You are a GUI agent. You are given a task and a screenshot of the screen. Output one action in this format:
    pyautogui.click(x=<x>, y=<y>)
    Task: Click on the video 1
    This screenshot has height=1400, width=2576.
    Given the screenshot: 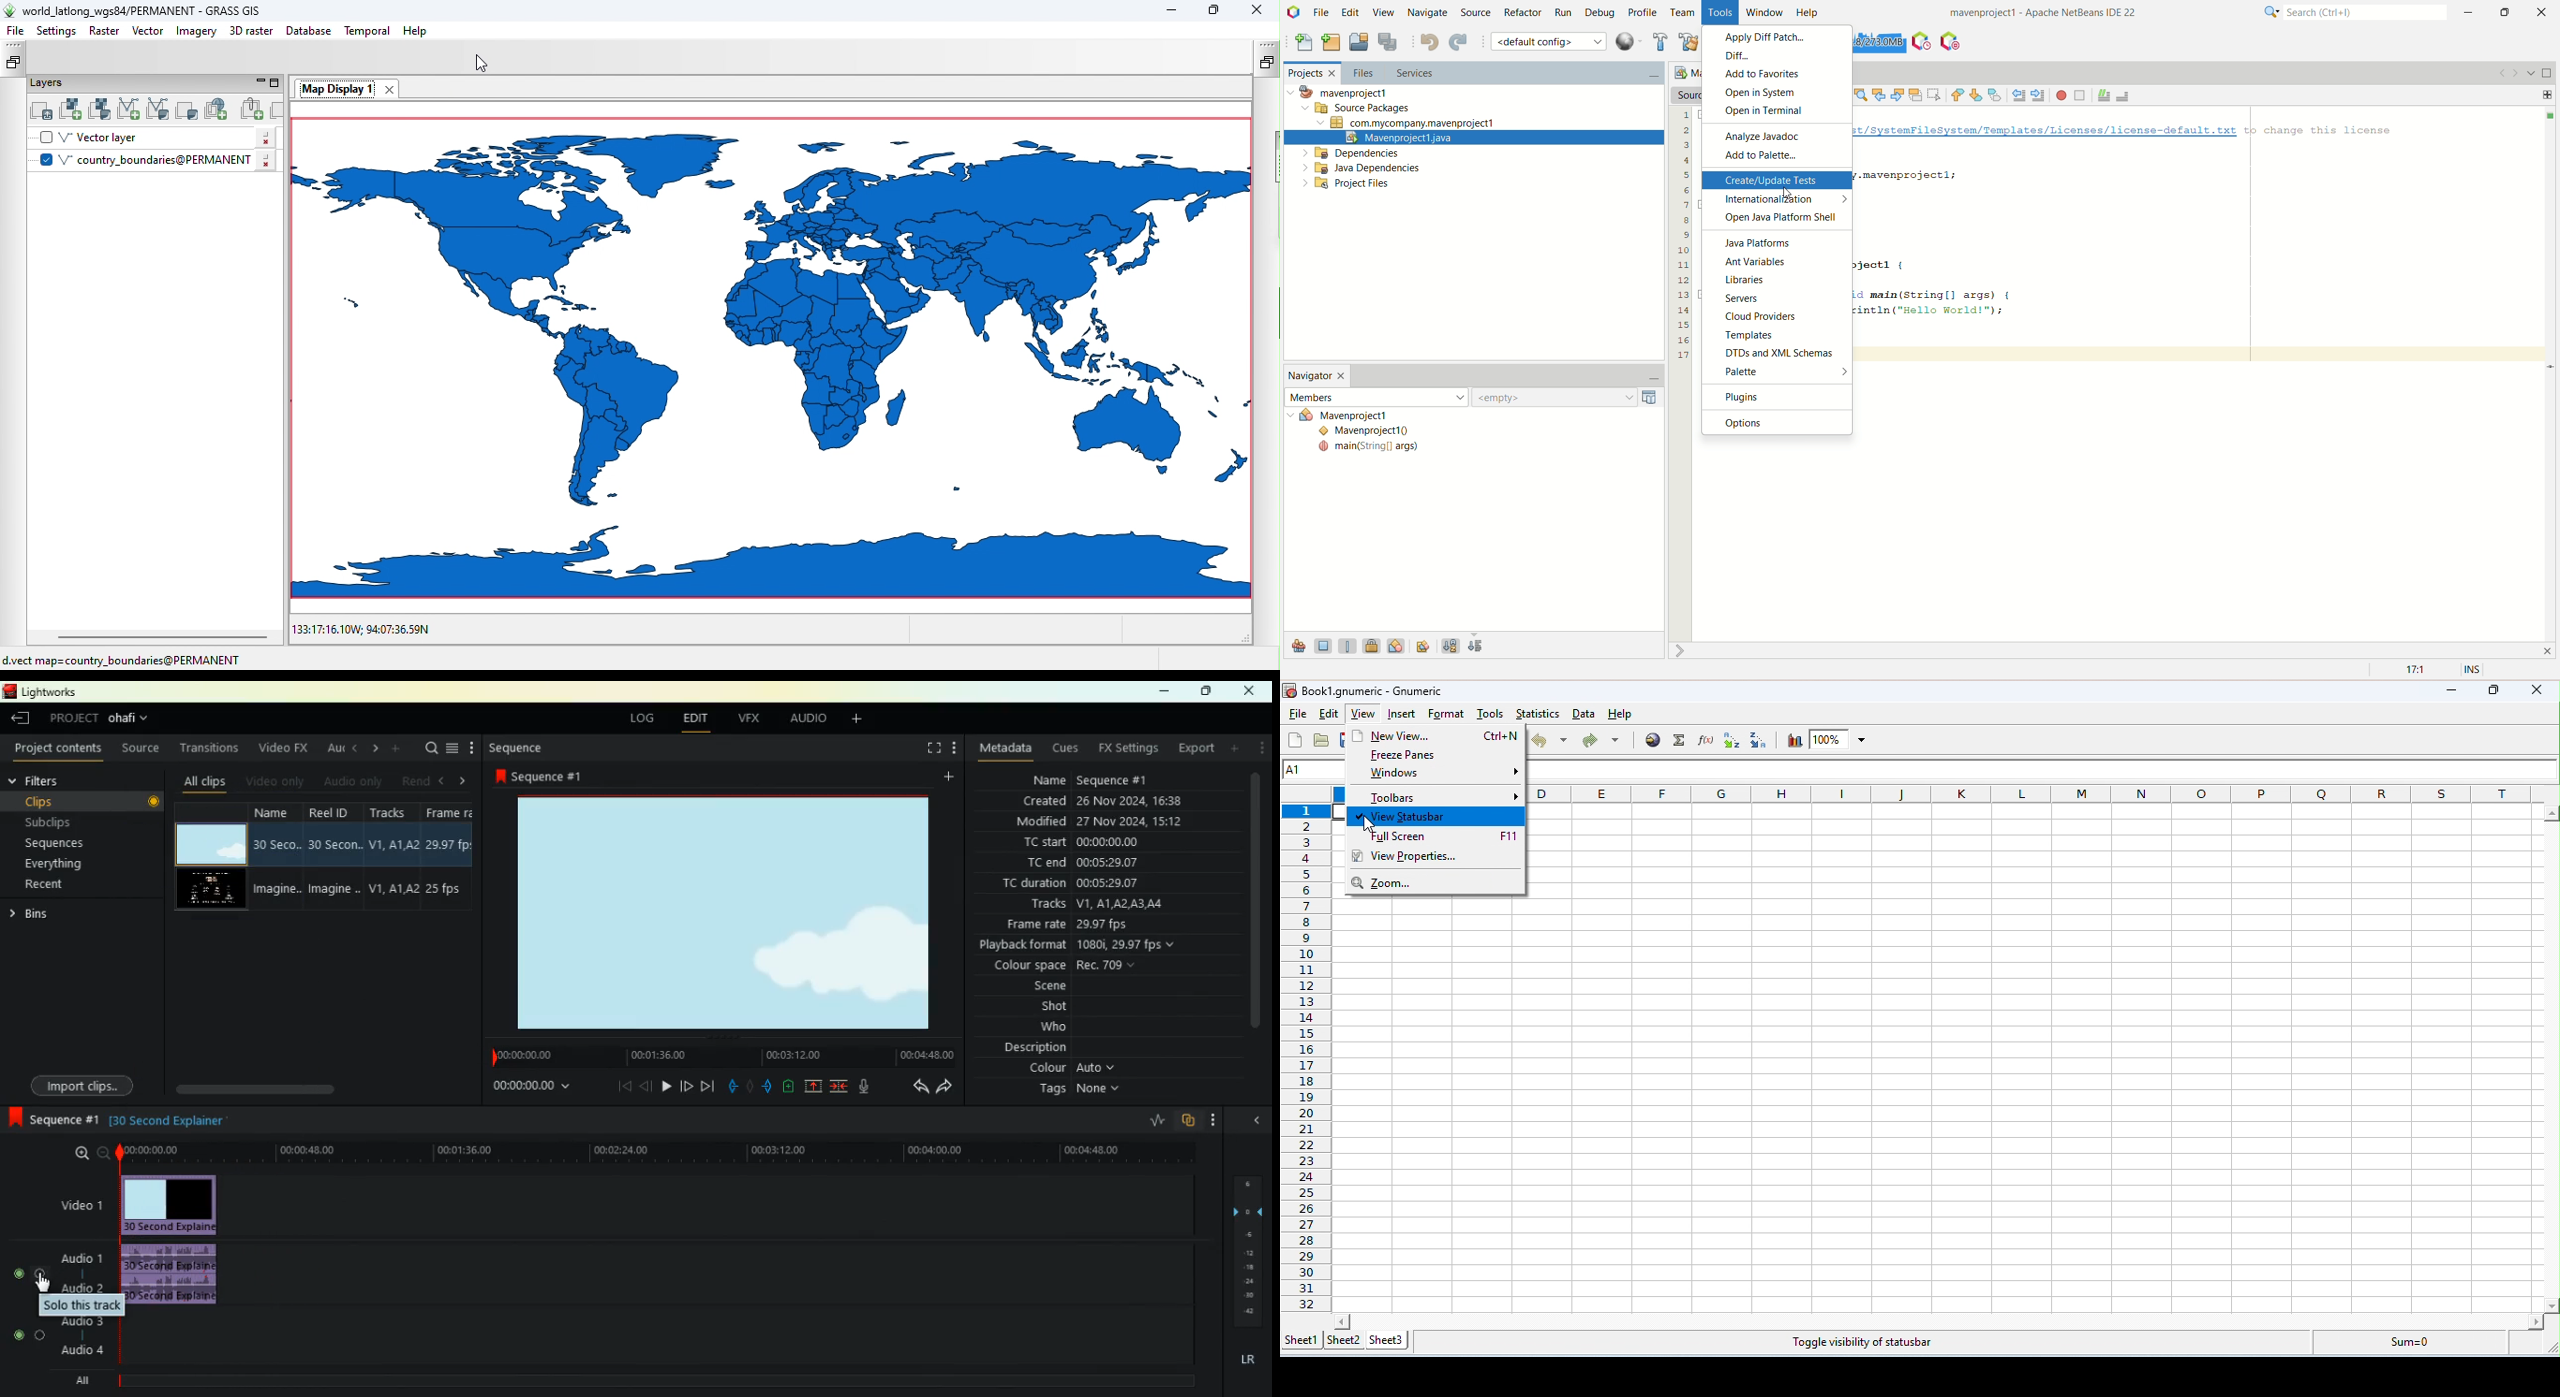 What is the action you would take?
    pyautogui.click(x=82, y=1207)
    